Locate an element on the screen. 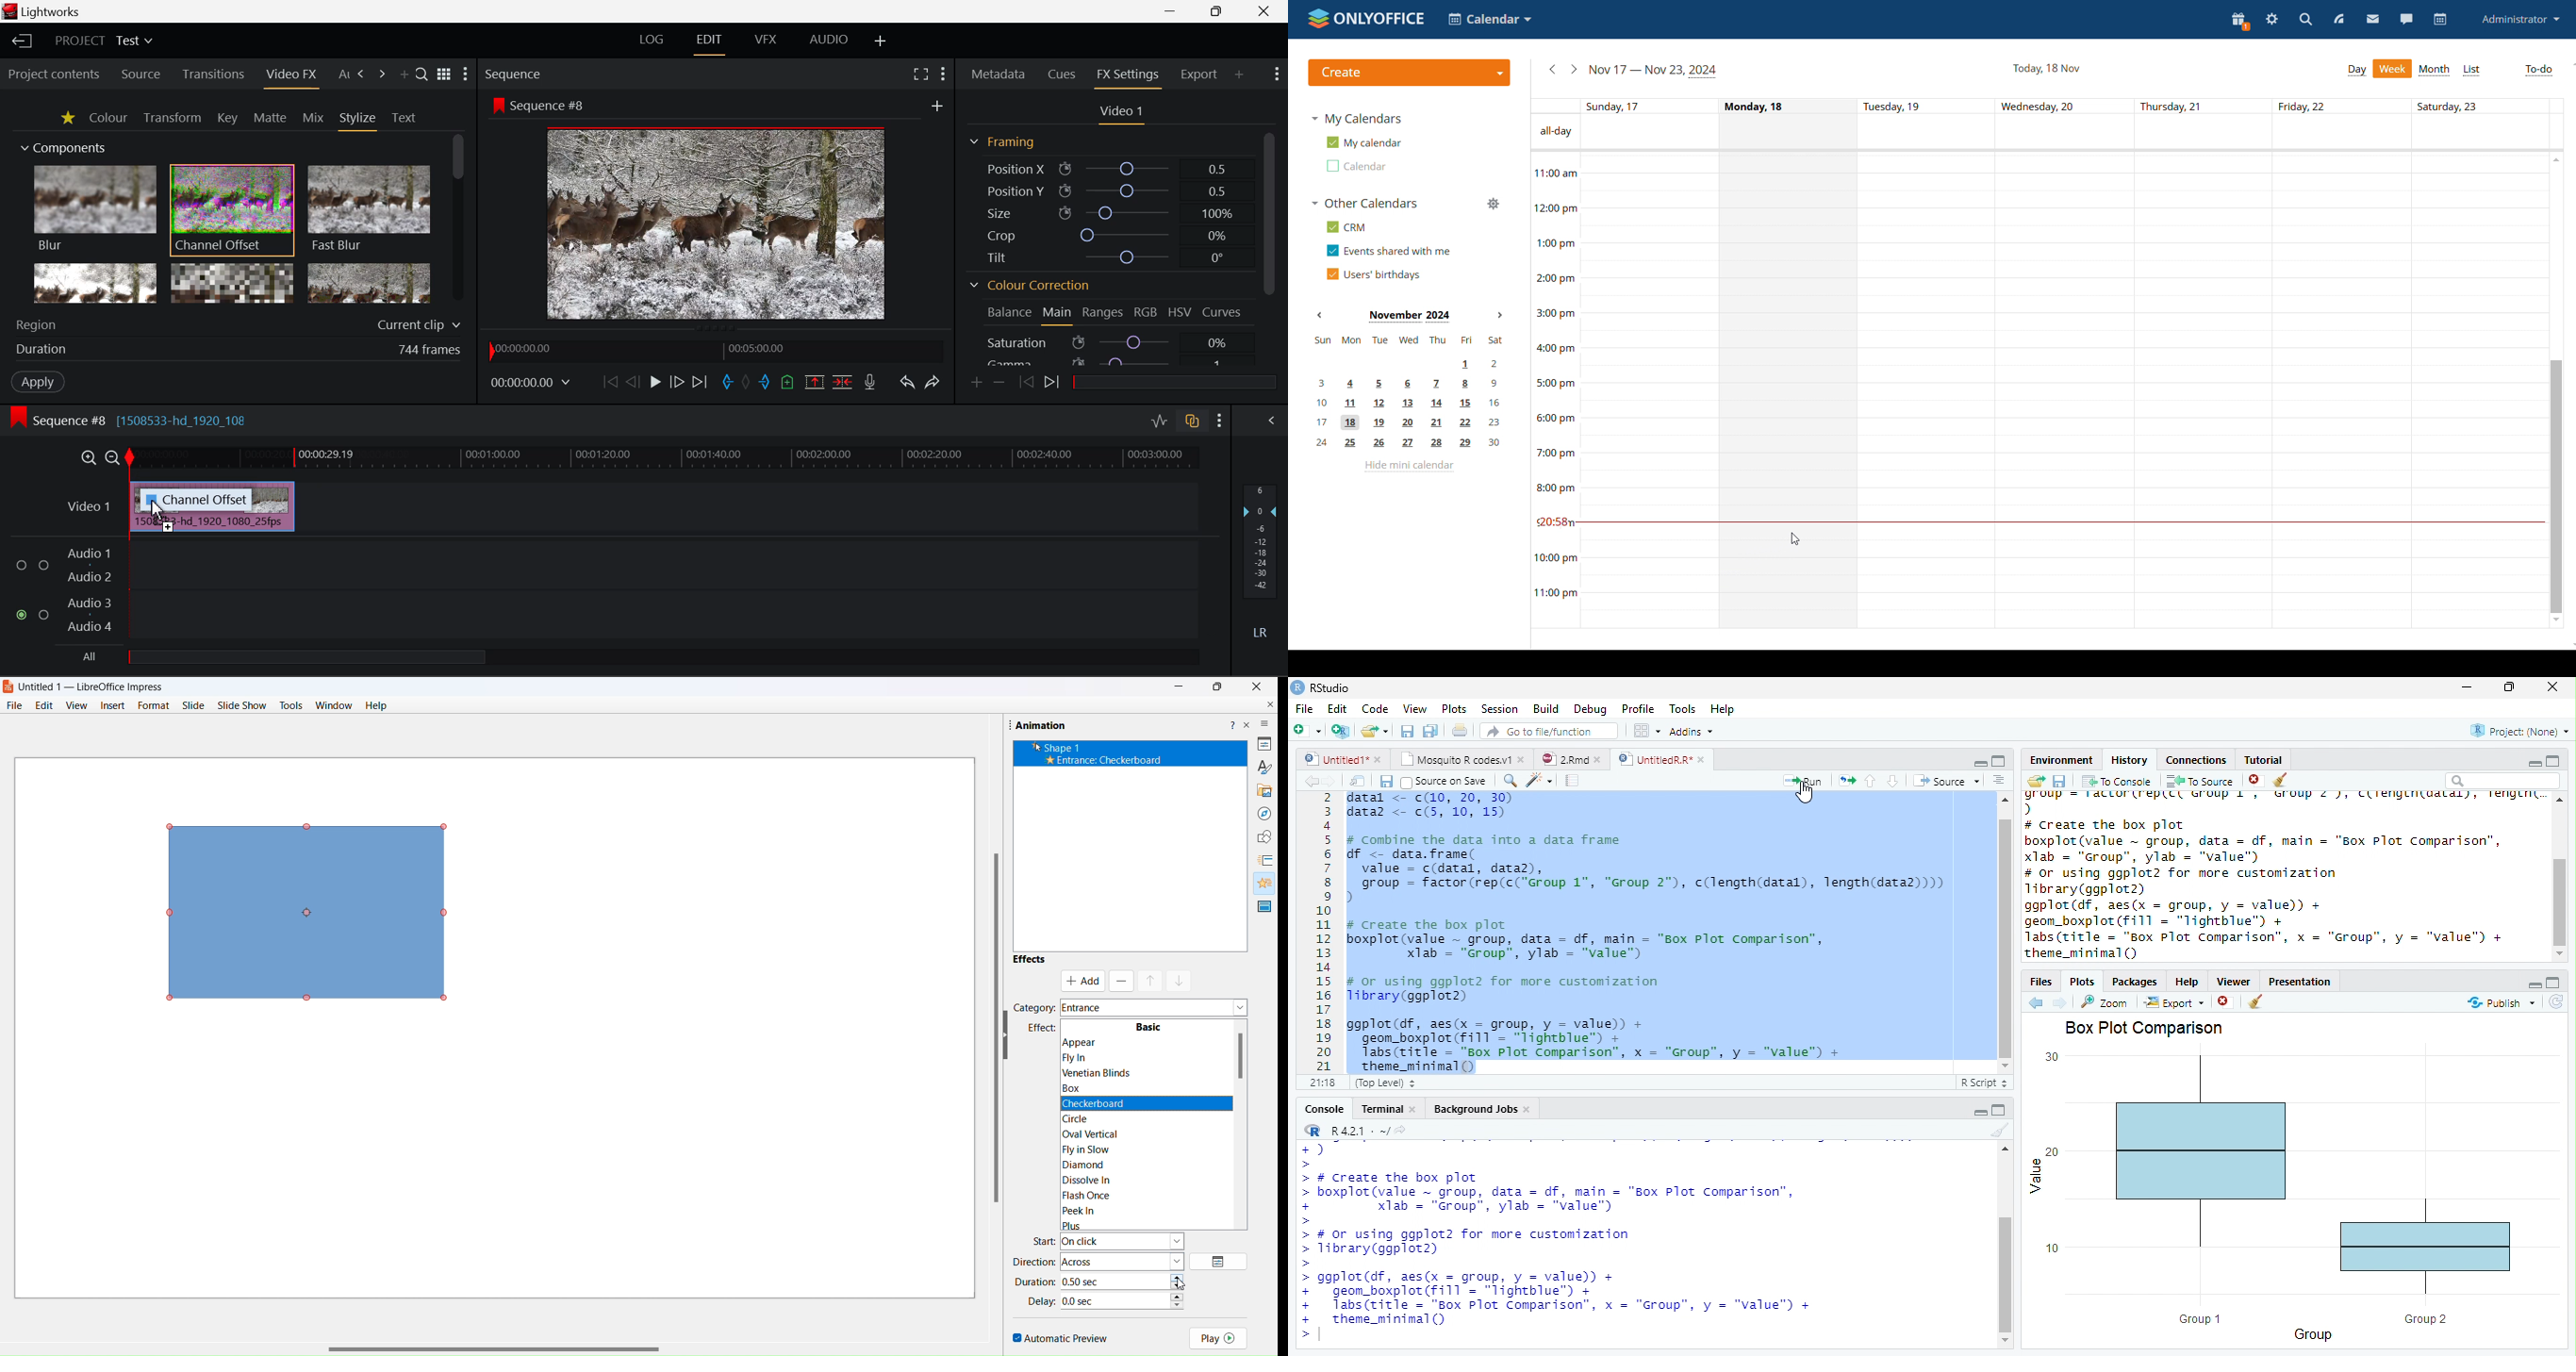 The image size is (2576, 1372). View is located at coordinates (1414, 707).